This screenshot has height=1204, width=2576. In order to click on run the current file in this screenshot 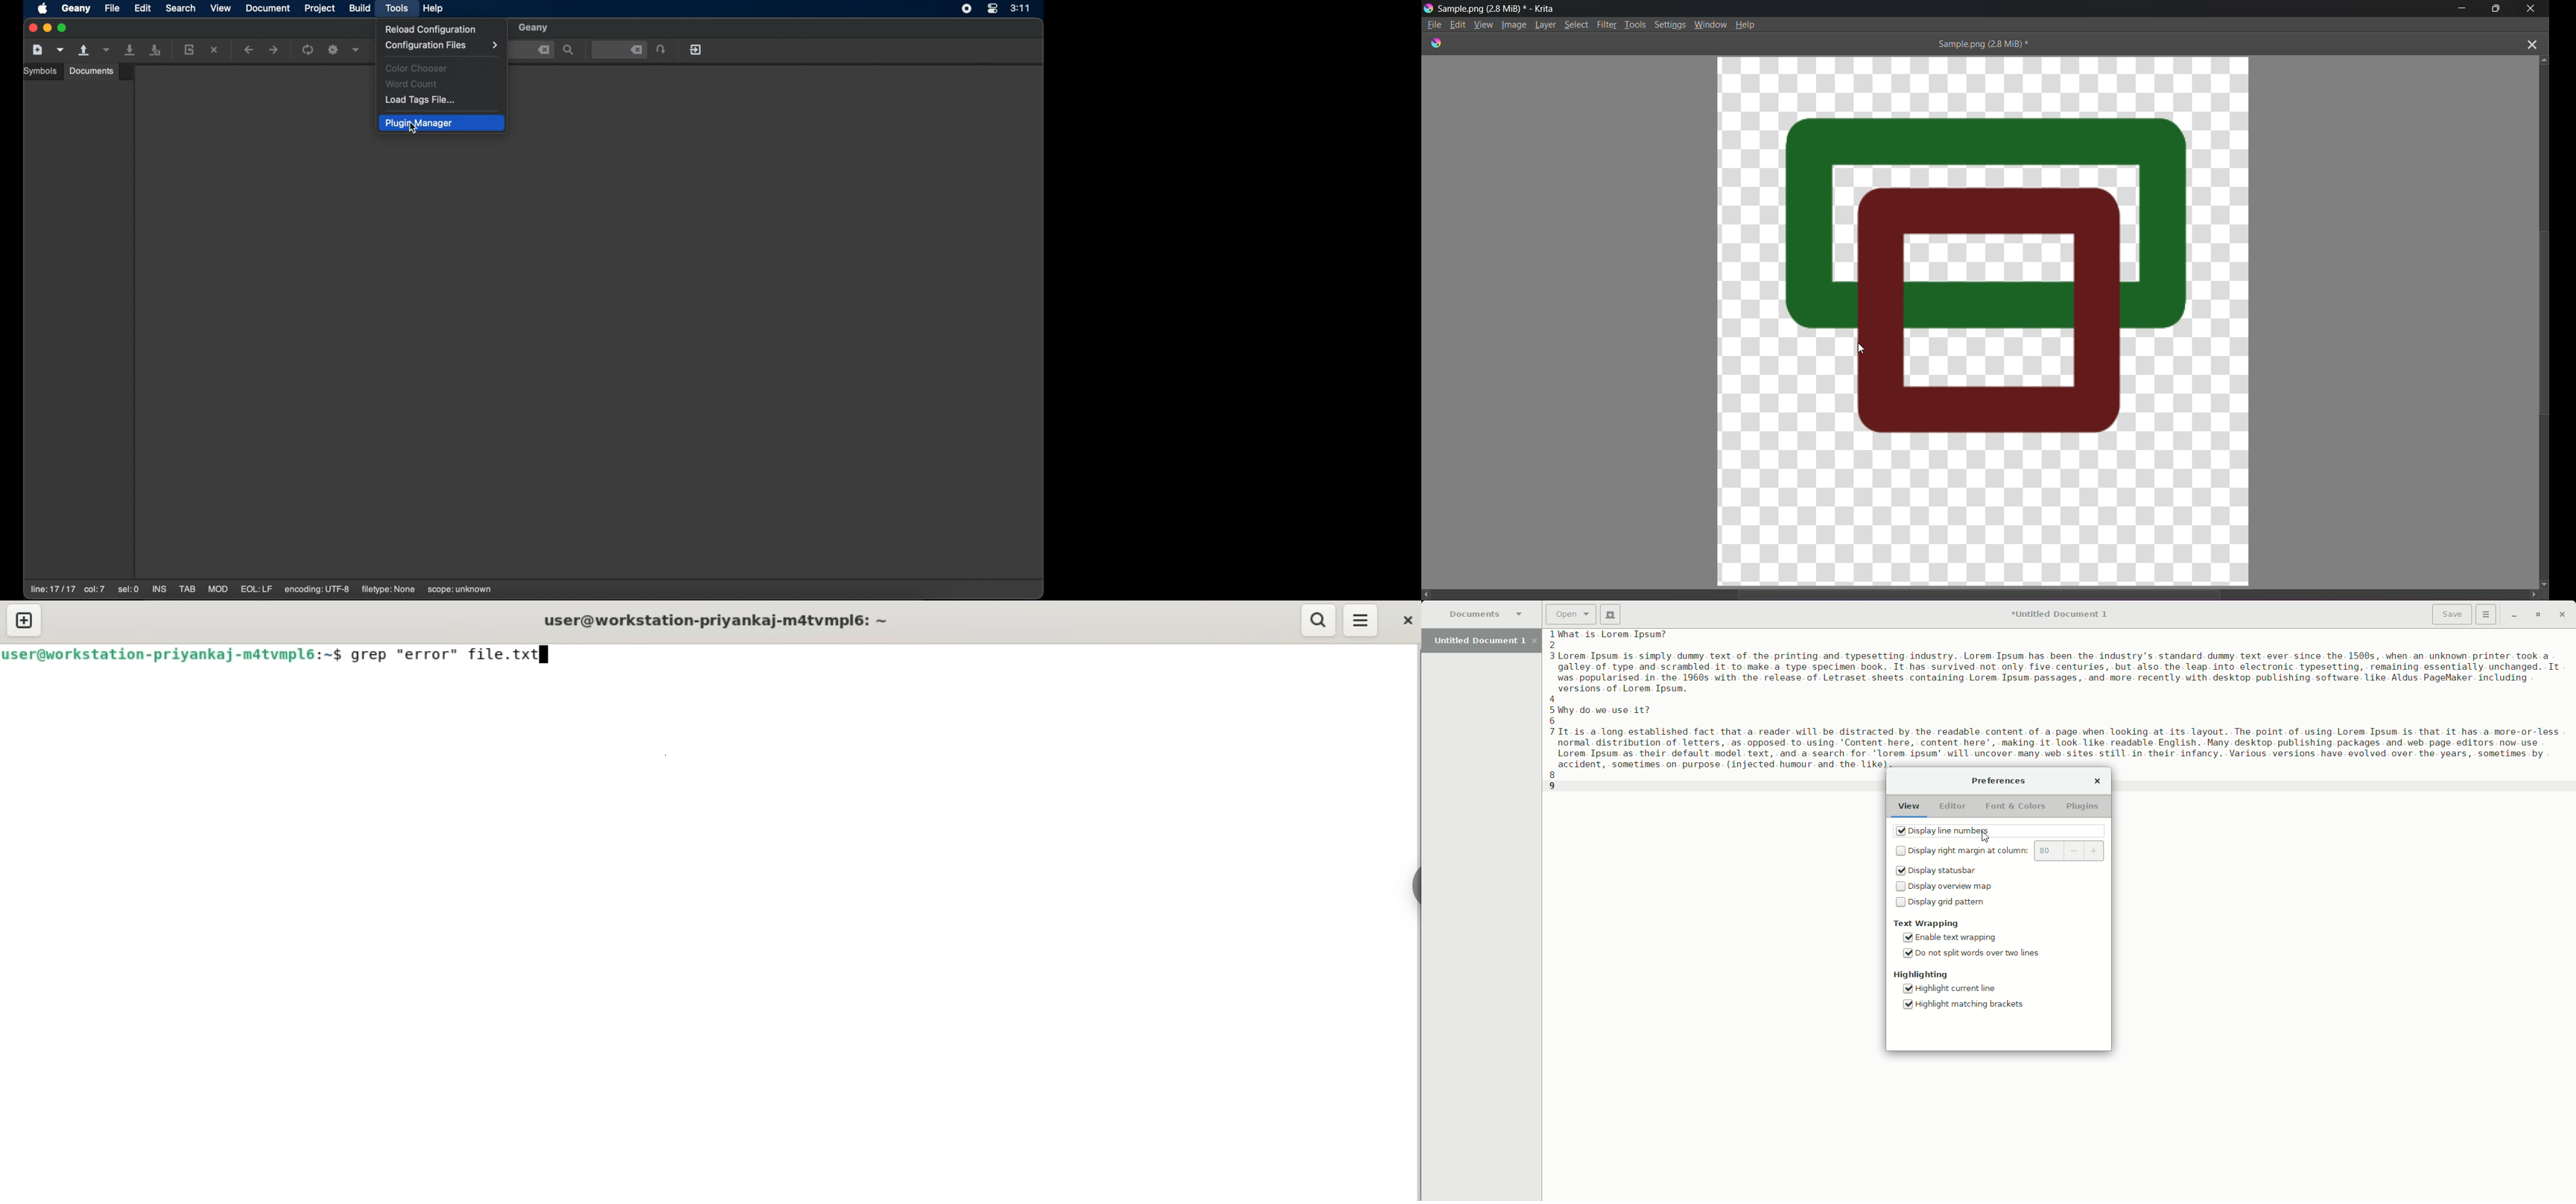, I will do `click(309, 50)`.